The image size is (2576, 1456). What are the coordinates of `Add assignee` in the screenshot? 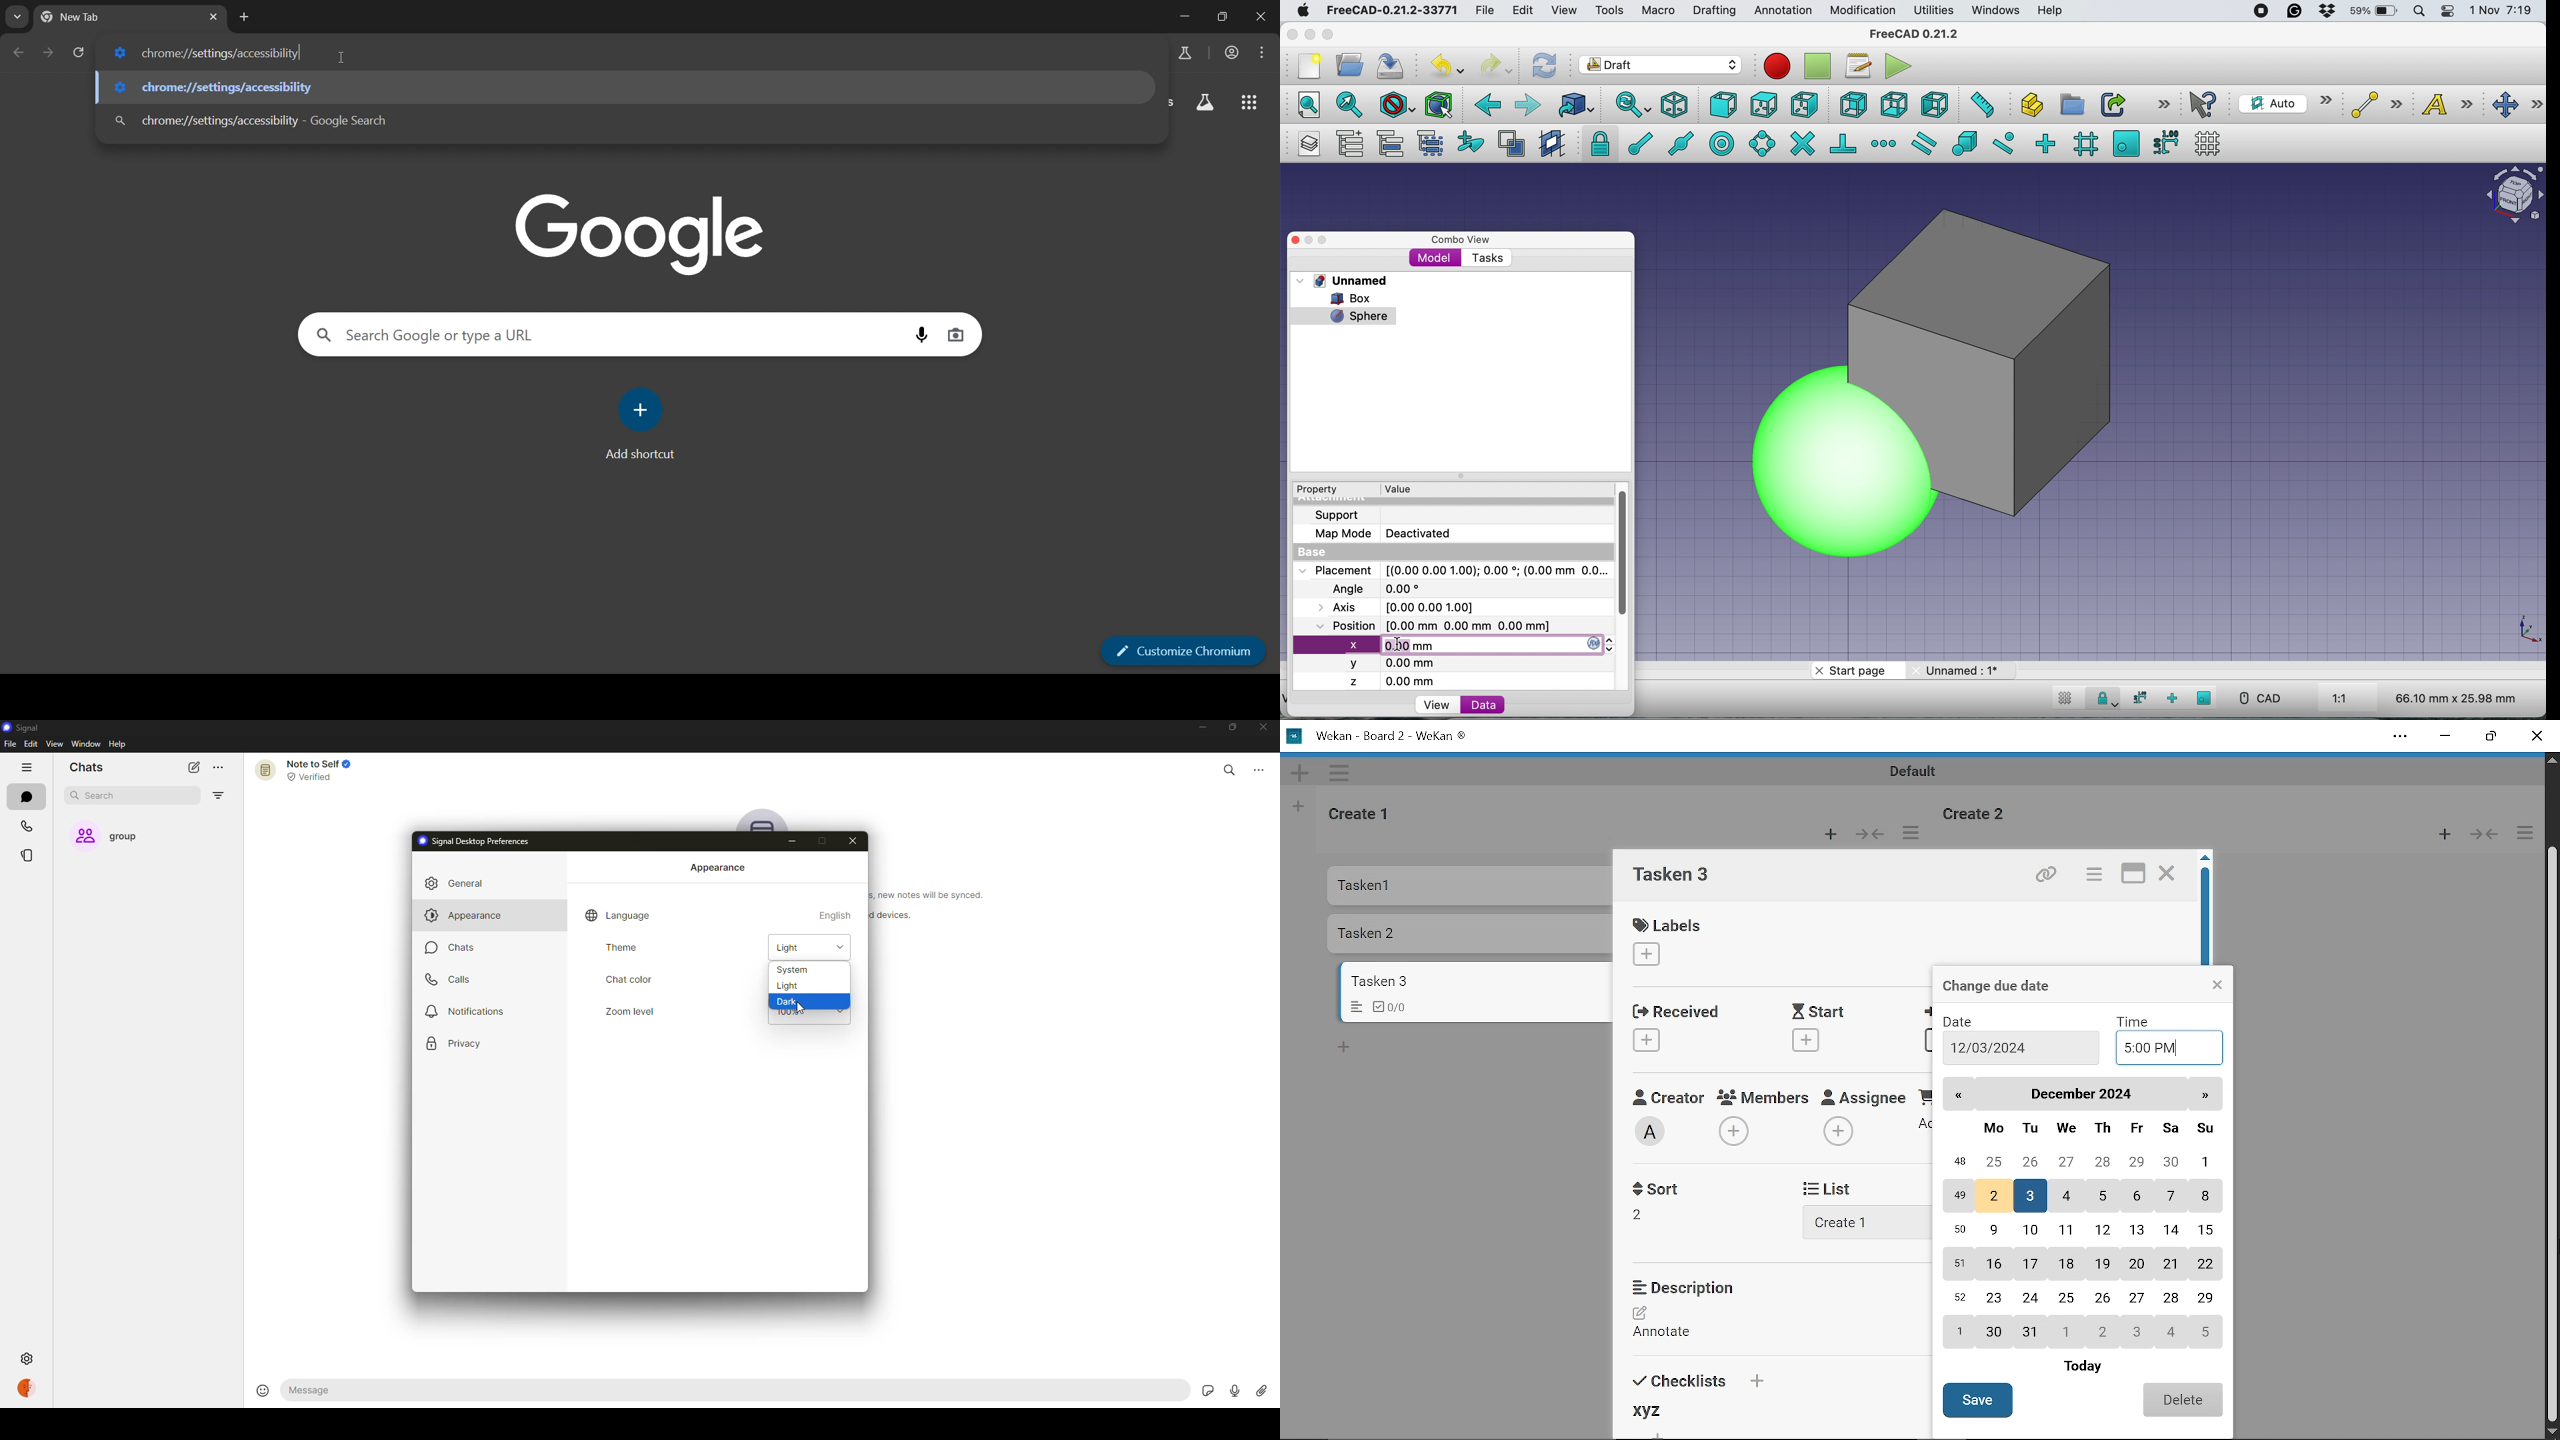 It's located at (1838, 1132).